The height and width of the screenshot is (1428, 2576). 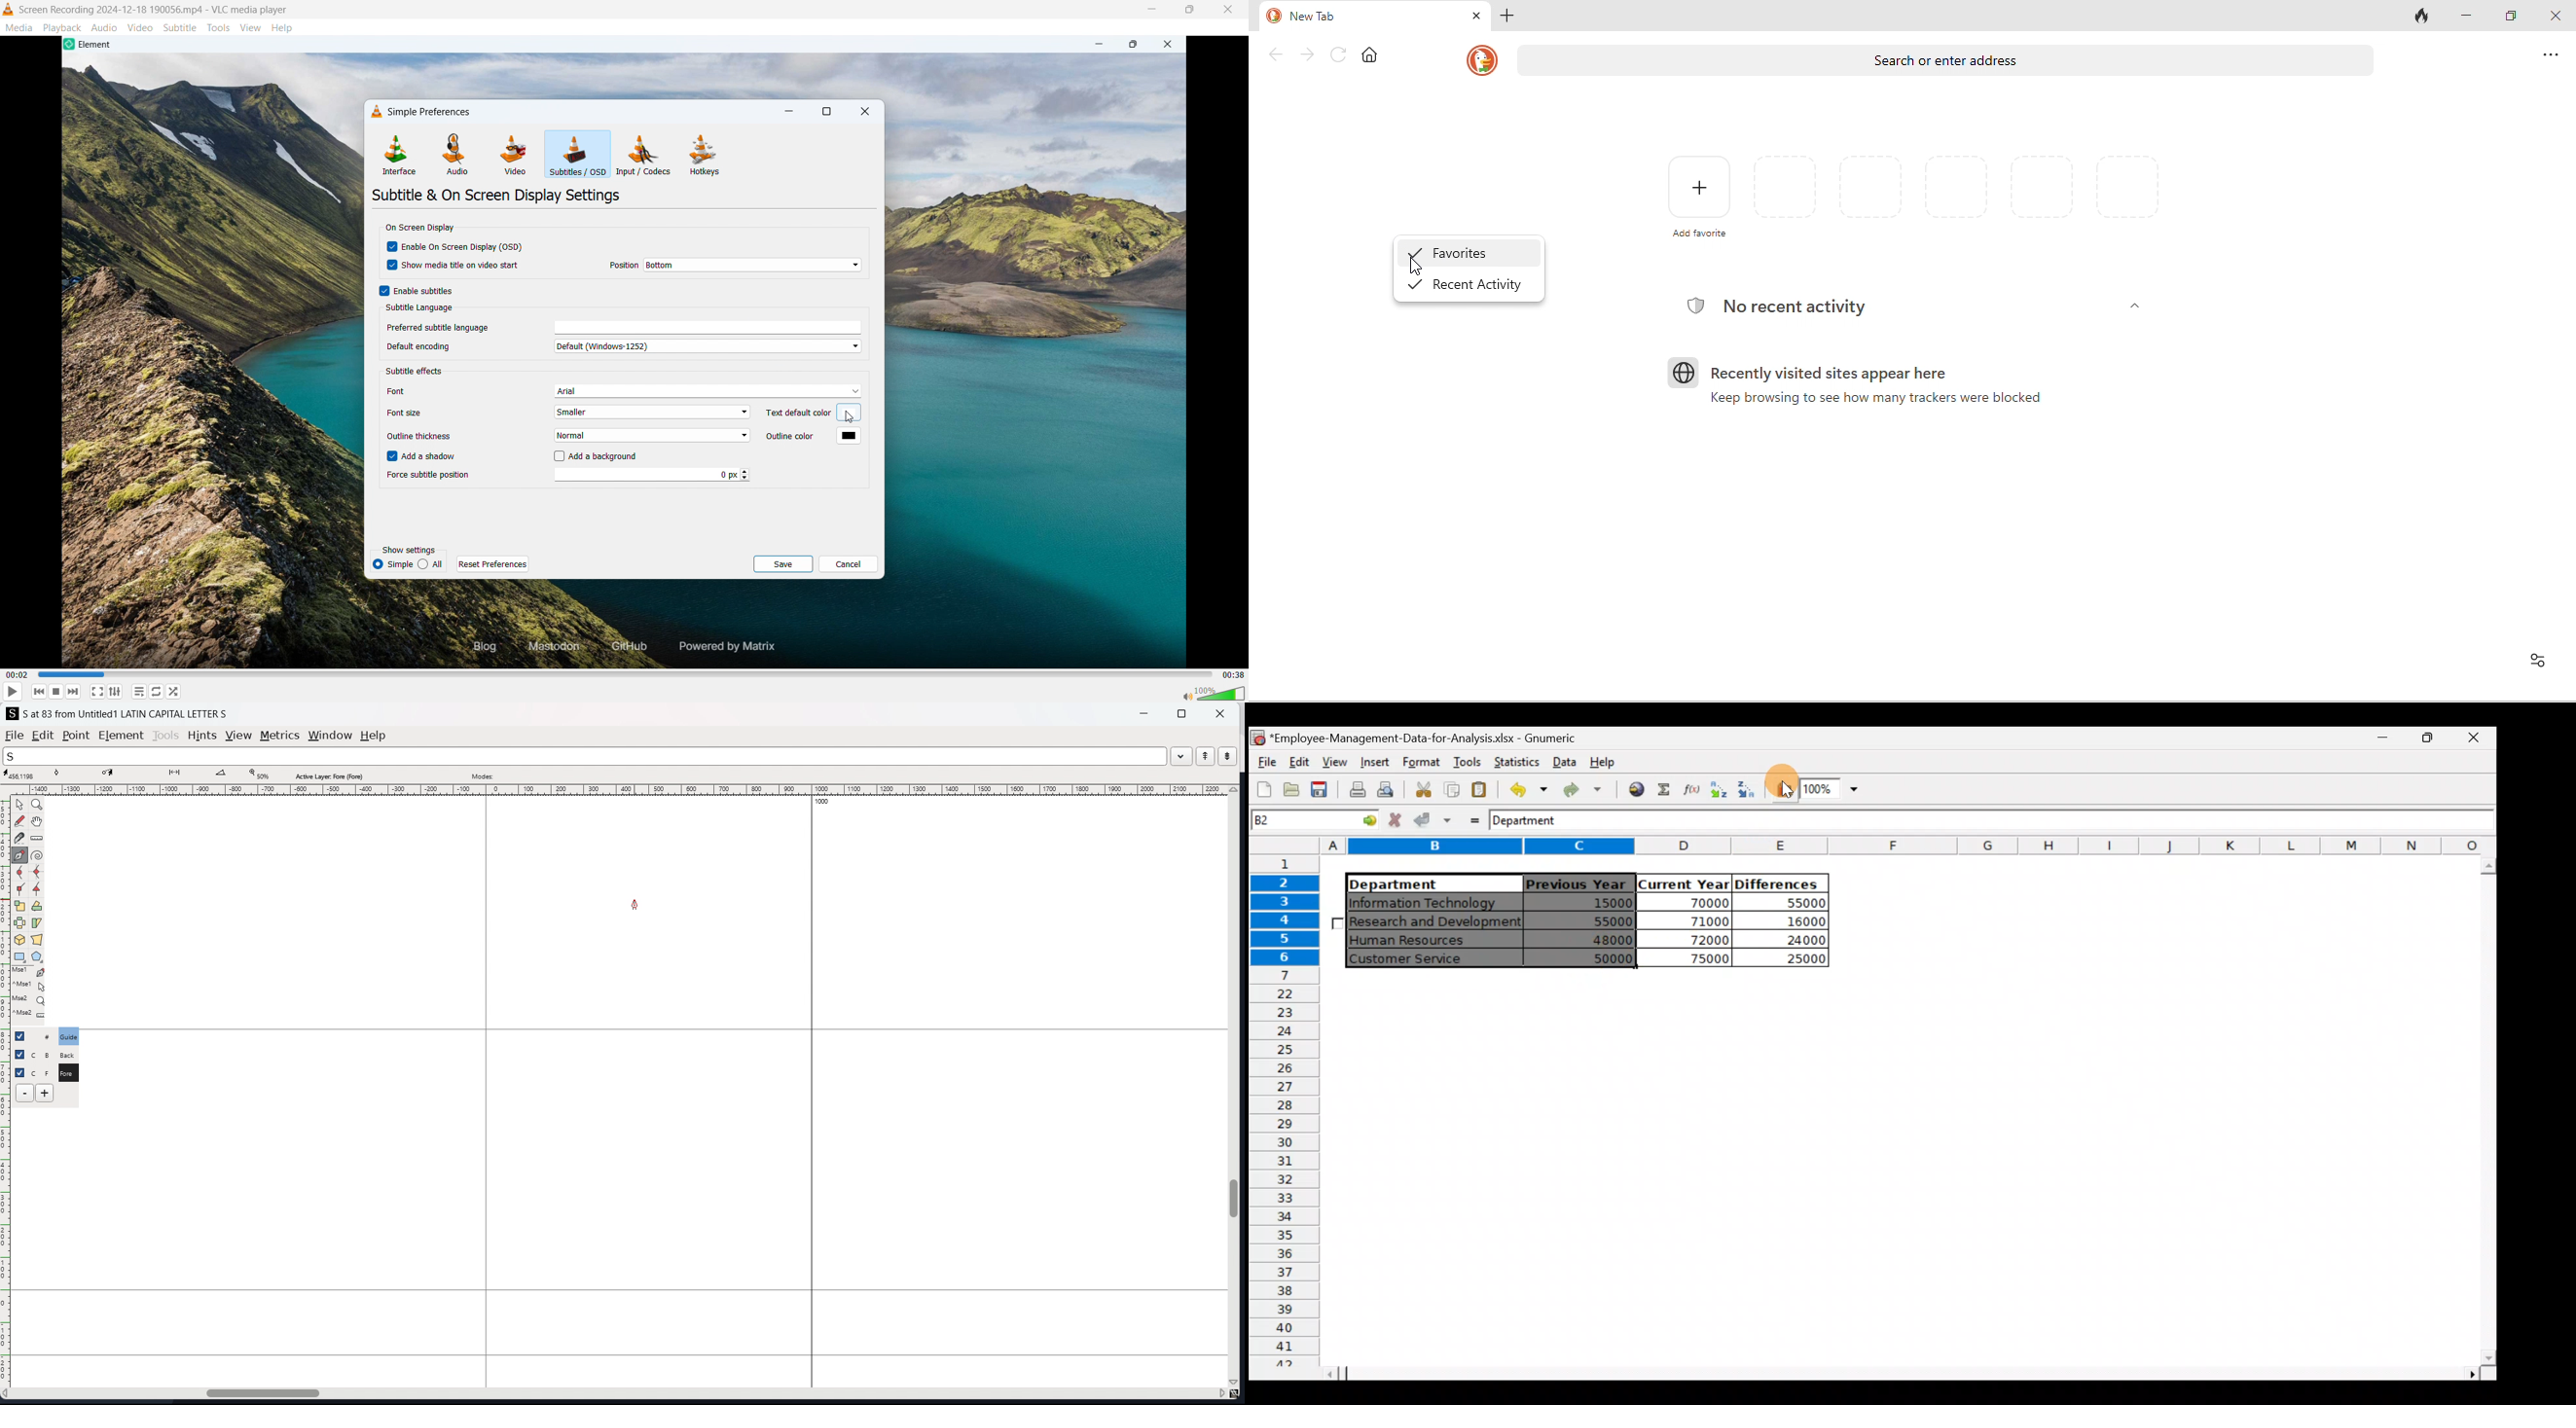 I want to click on C B Back, so click(x=66, y=1053).